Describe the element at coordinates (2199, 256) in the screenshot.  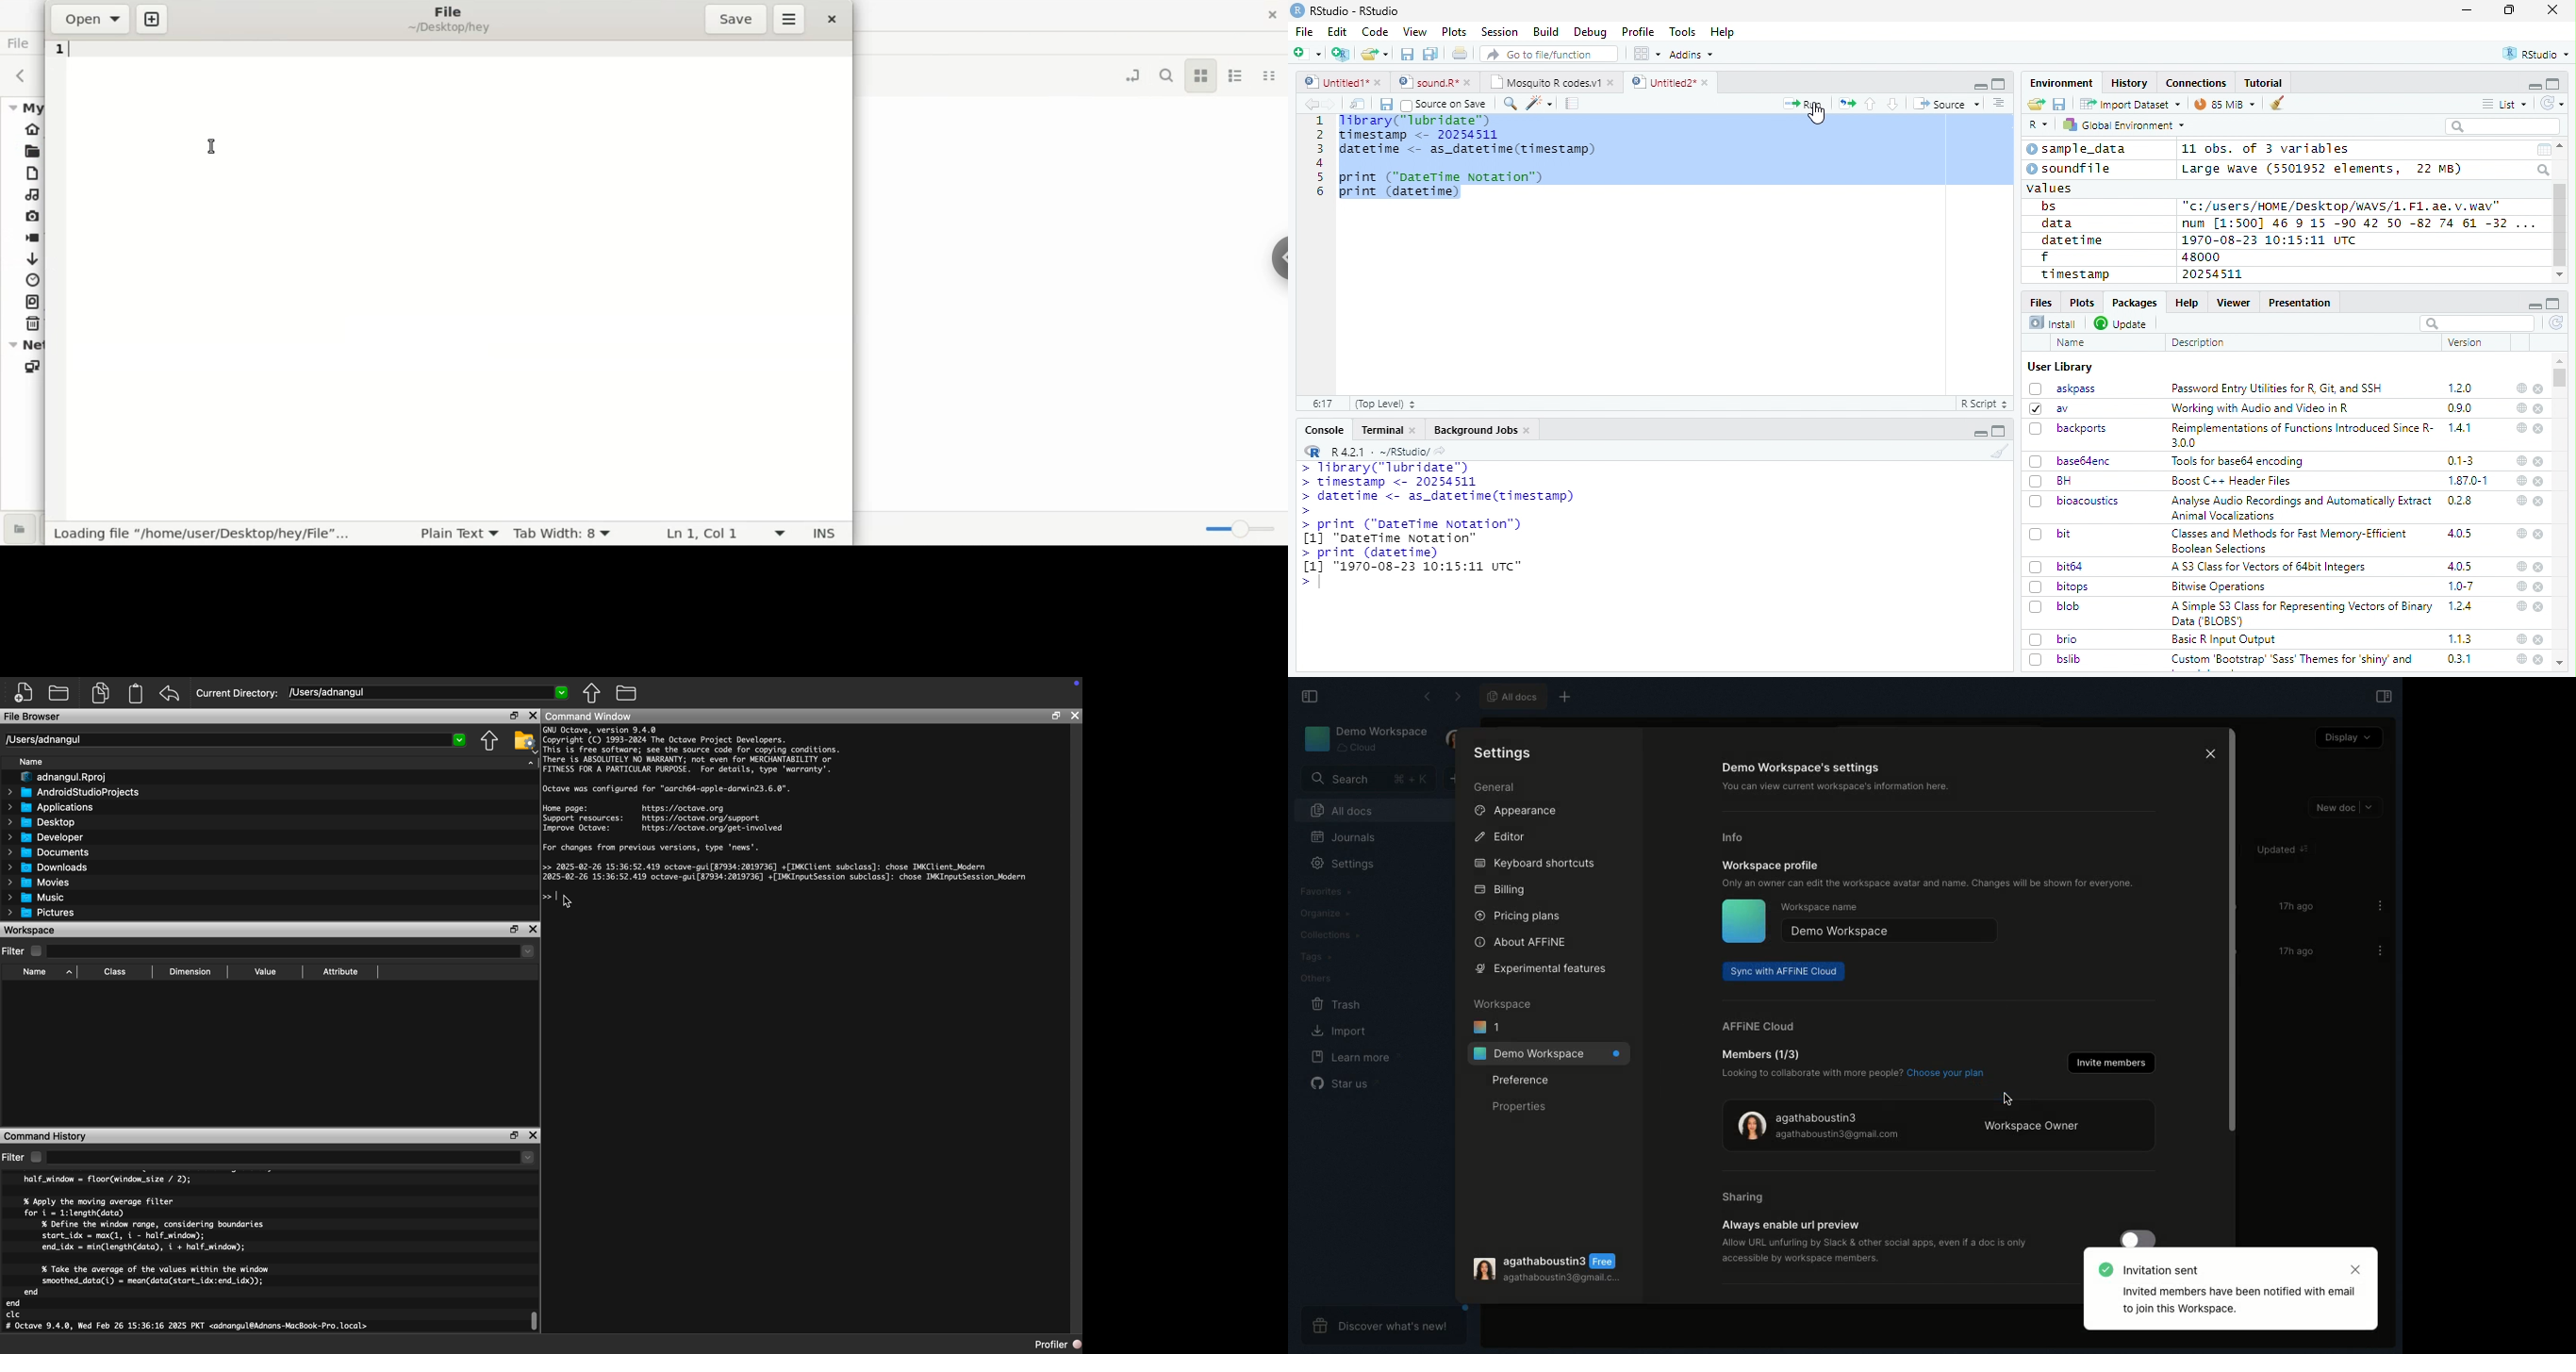
I see `48000` at that location.